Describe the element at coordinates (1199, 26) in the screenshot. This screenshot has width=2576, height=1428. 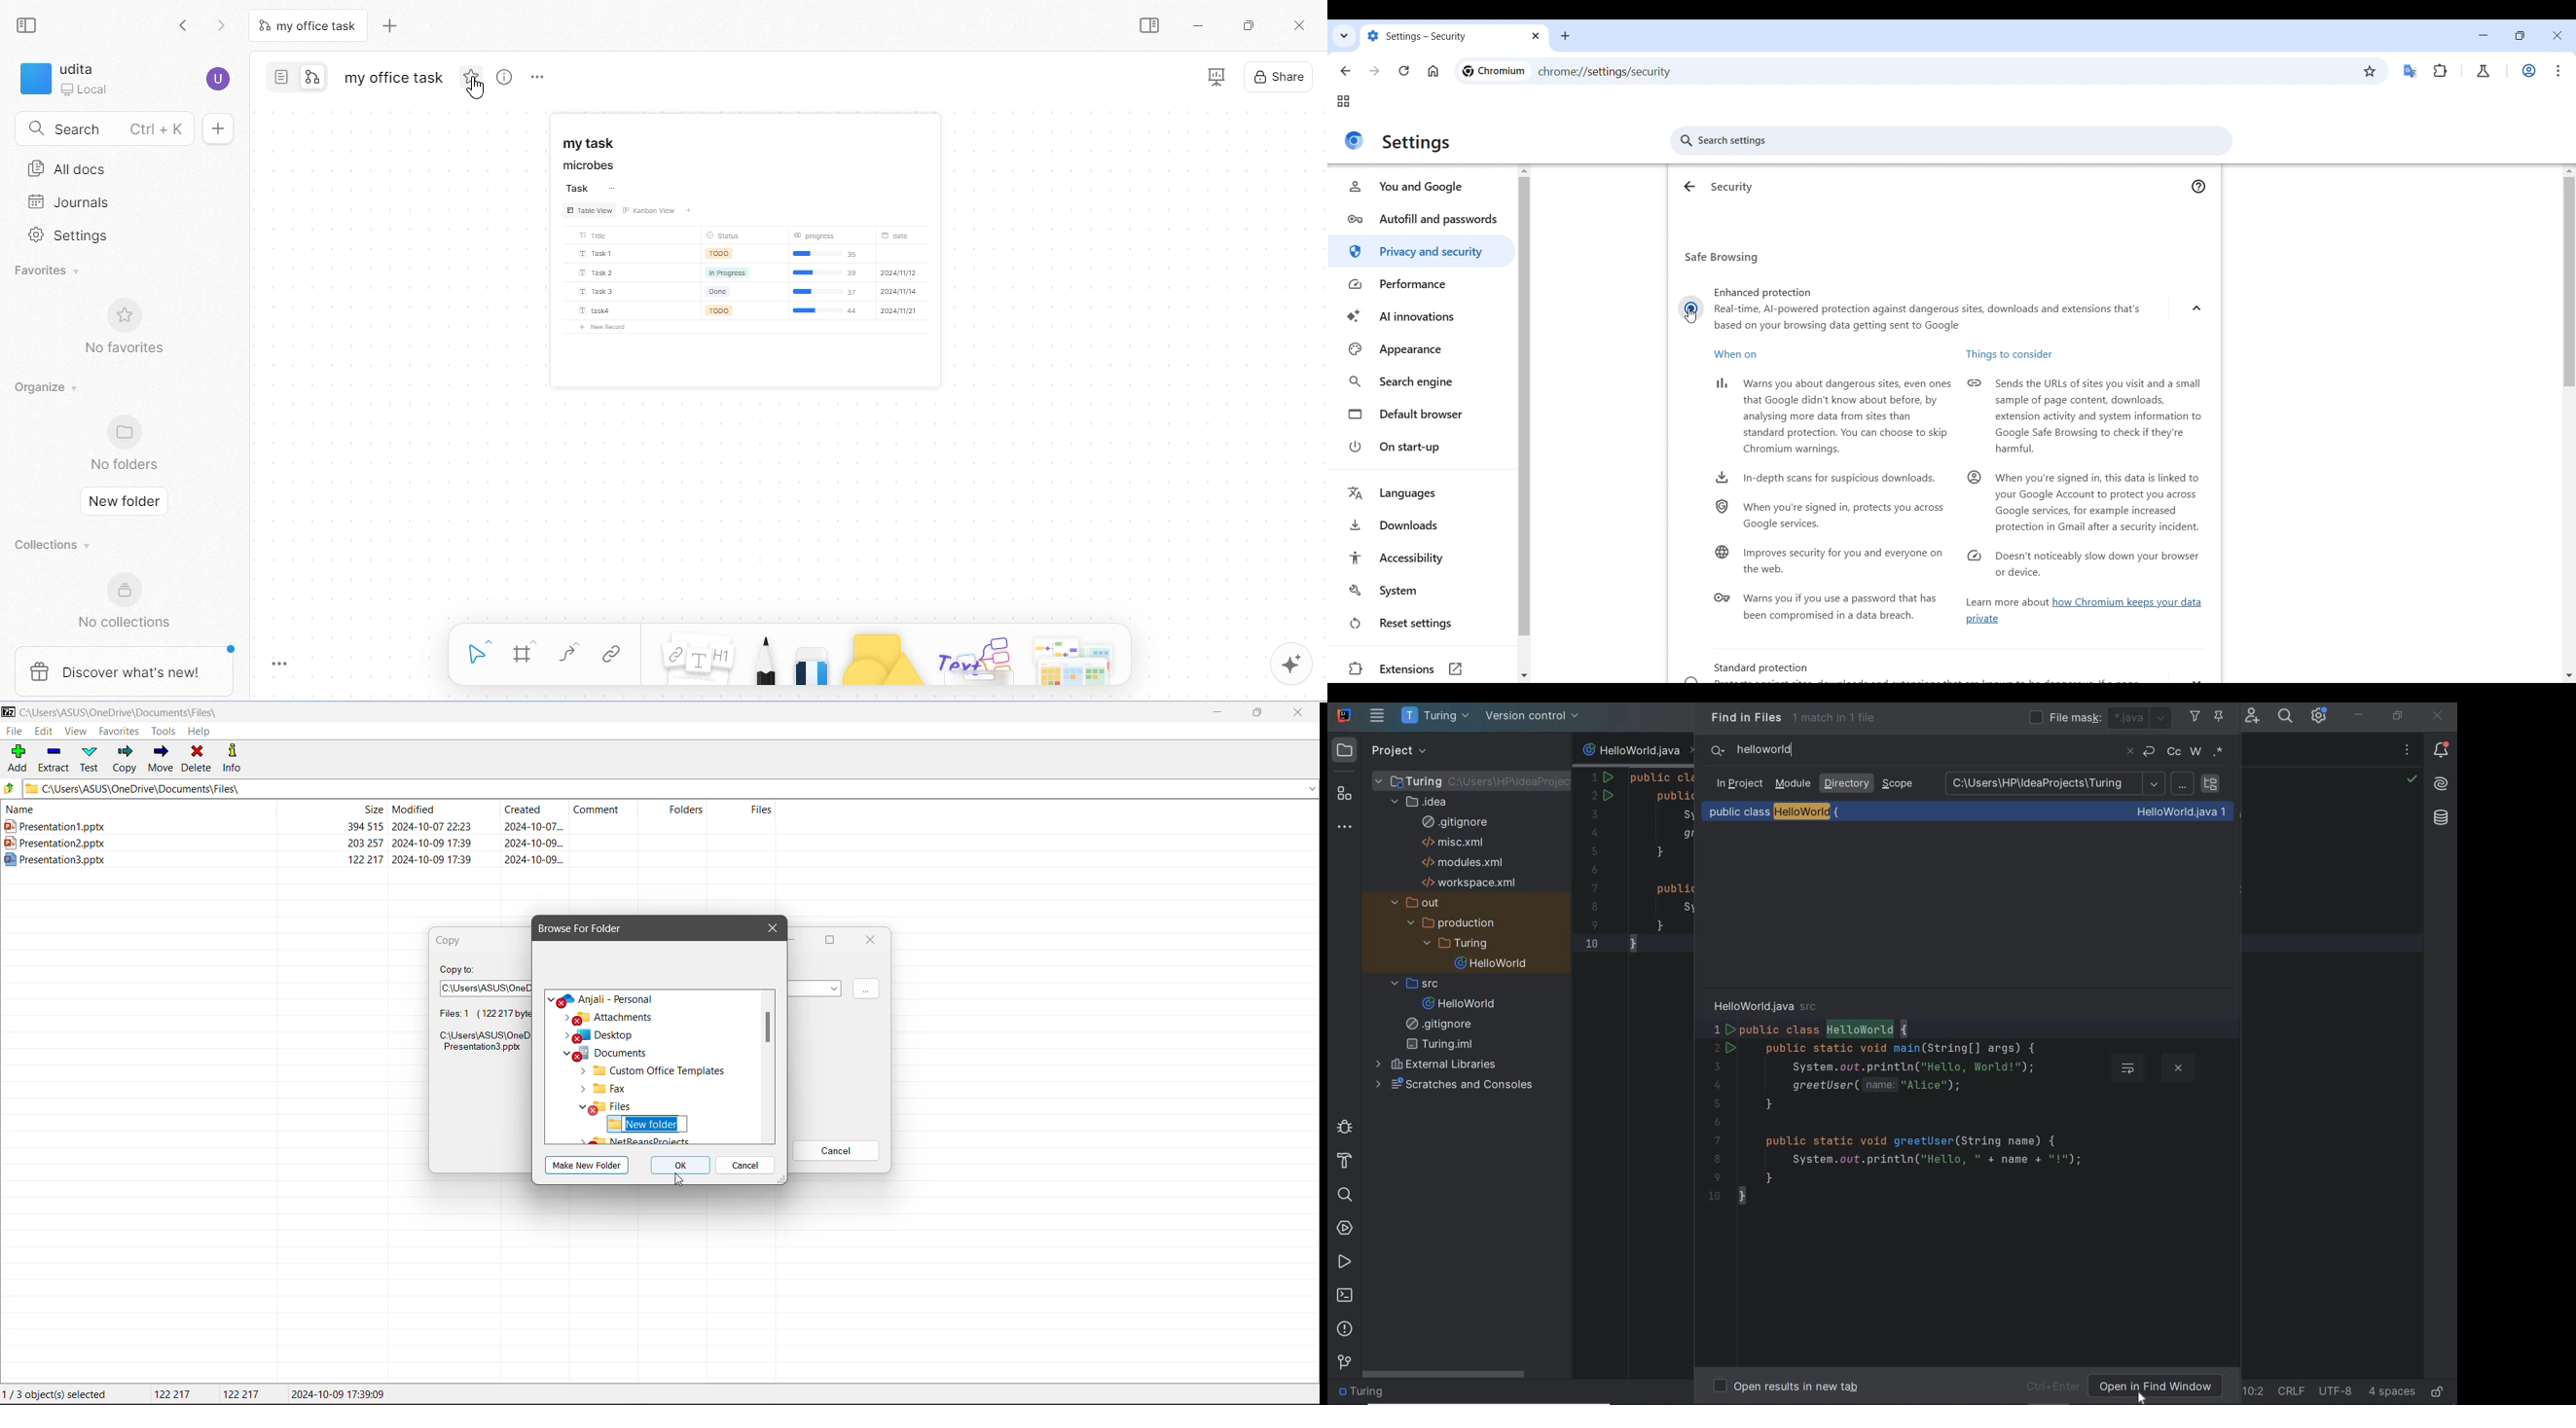
I see `minimize` at that location.